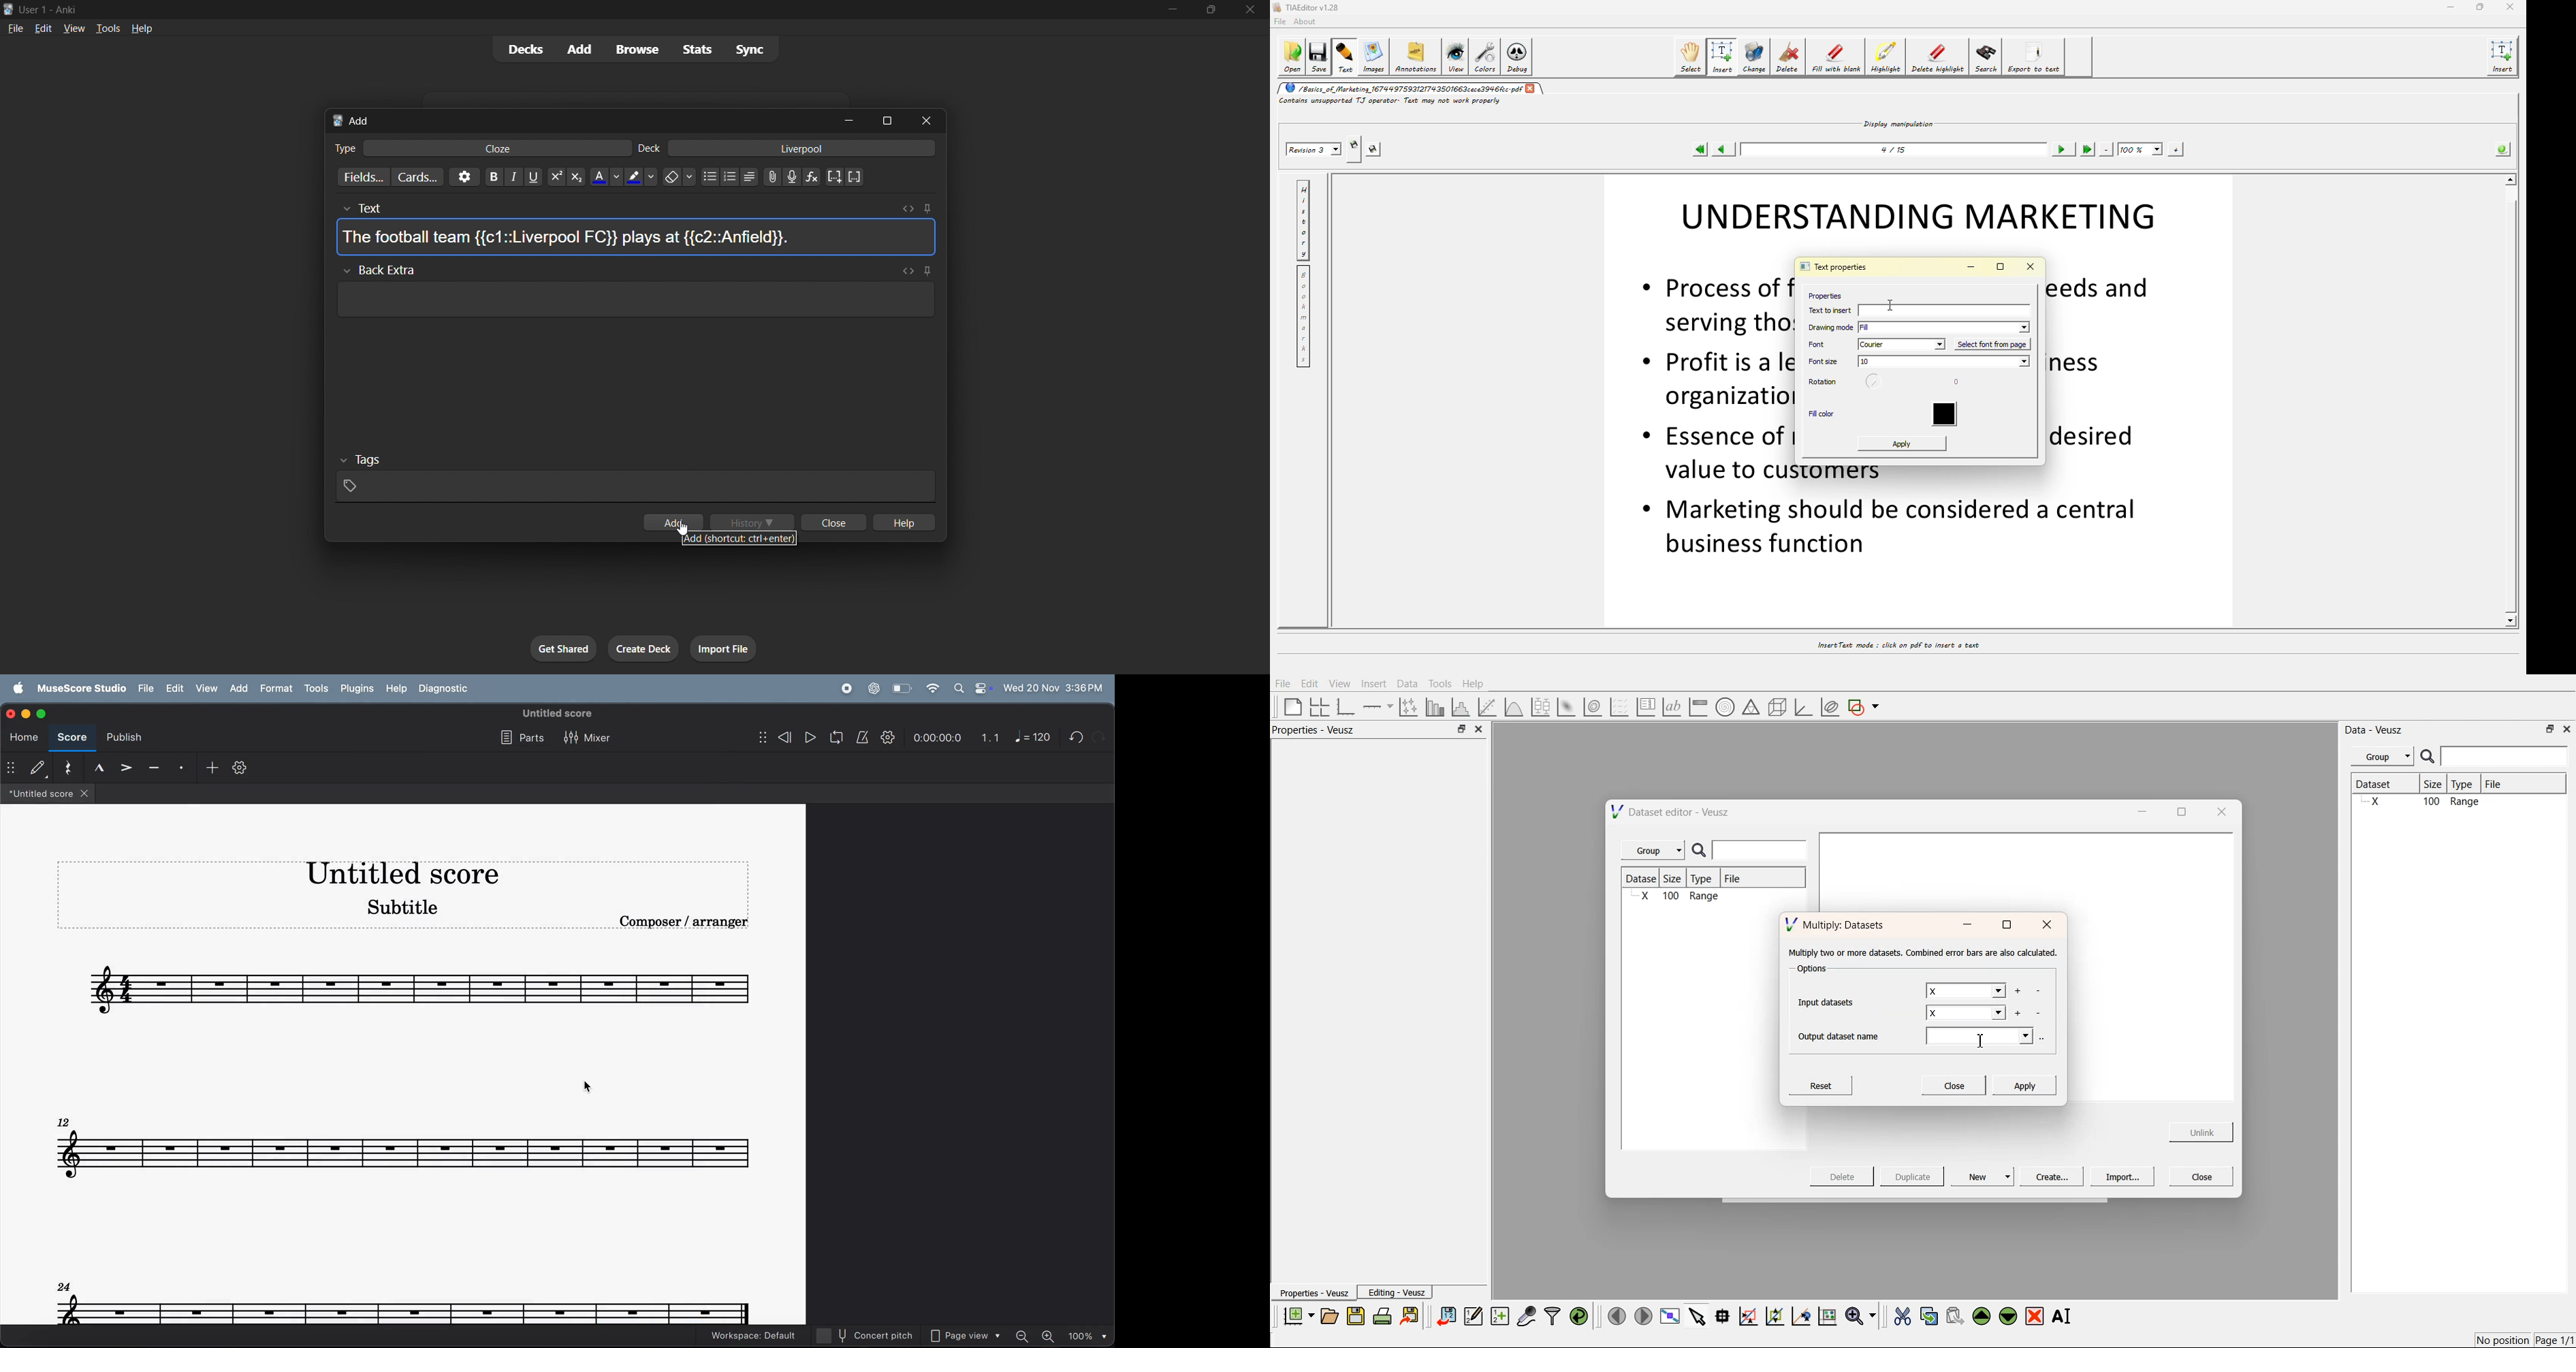 This screenshot has width=2576, height=1372. What do you see at coordinates (2375, 730) in the screenshot?
I see `Data - Veusz` at bounding box center [2375, 730].